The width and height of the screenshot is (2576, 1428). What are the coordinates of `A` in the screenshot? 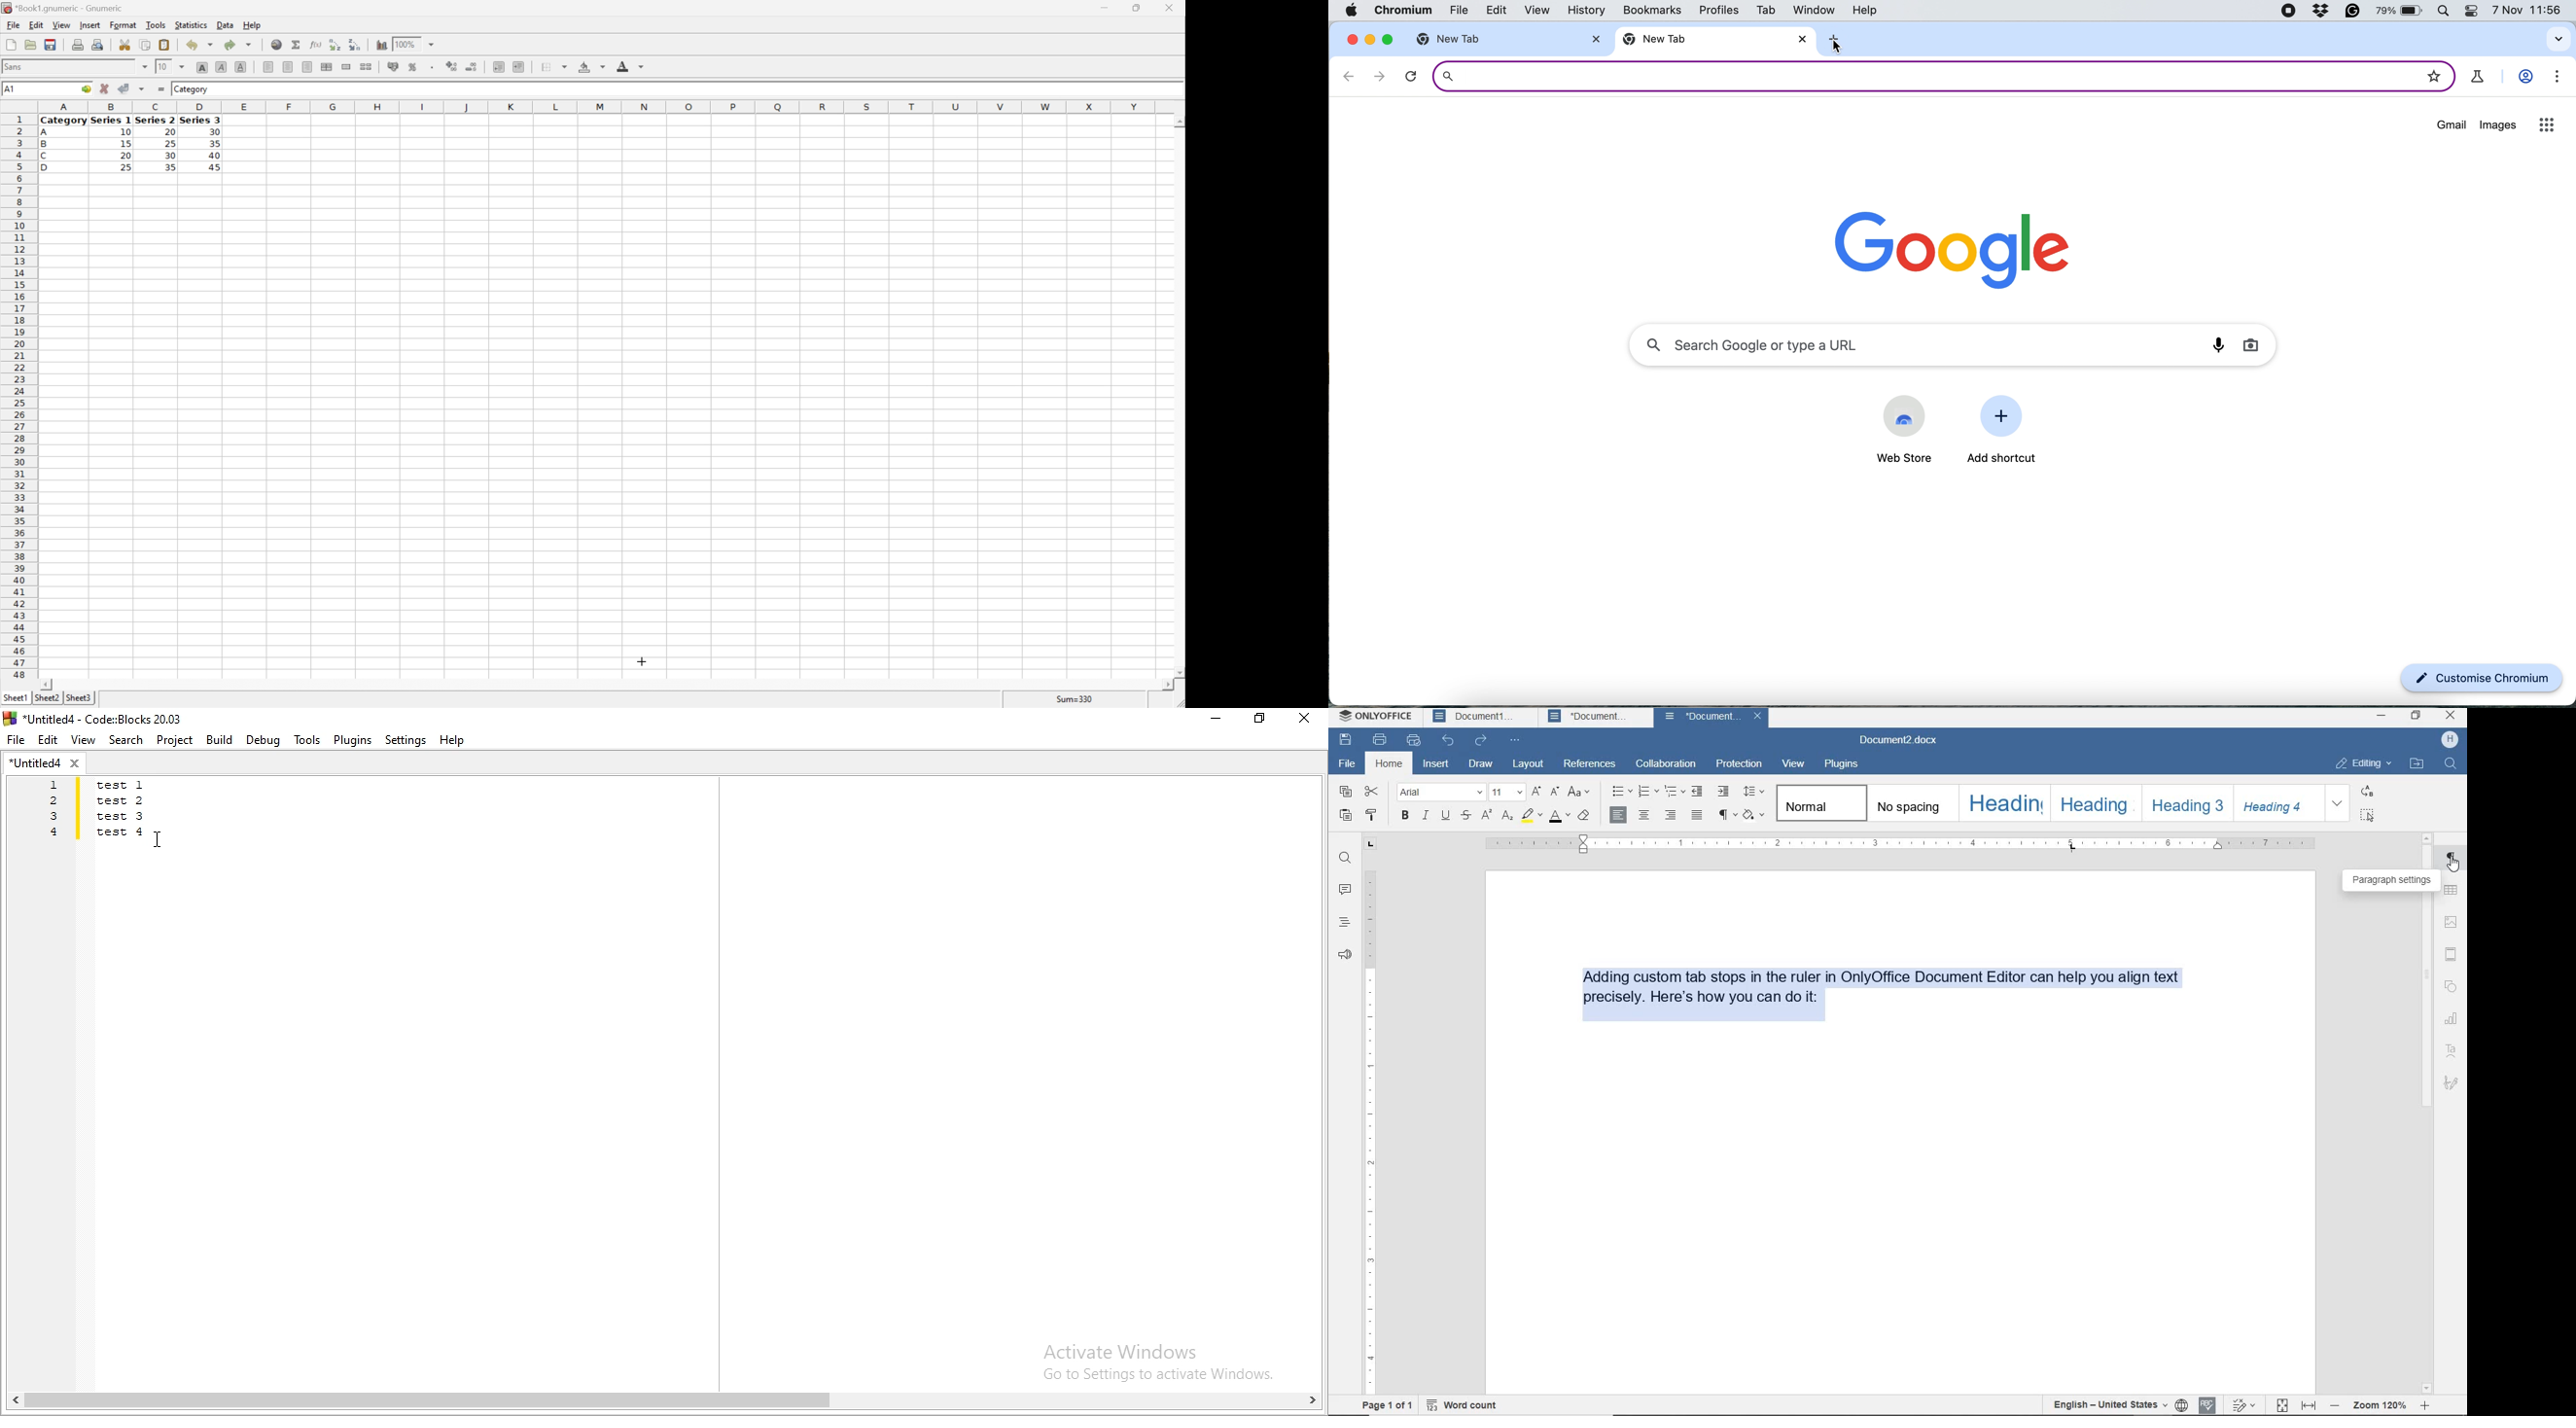 It's located at (45, 133).